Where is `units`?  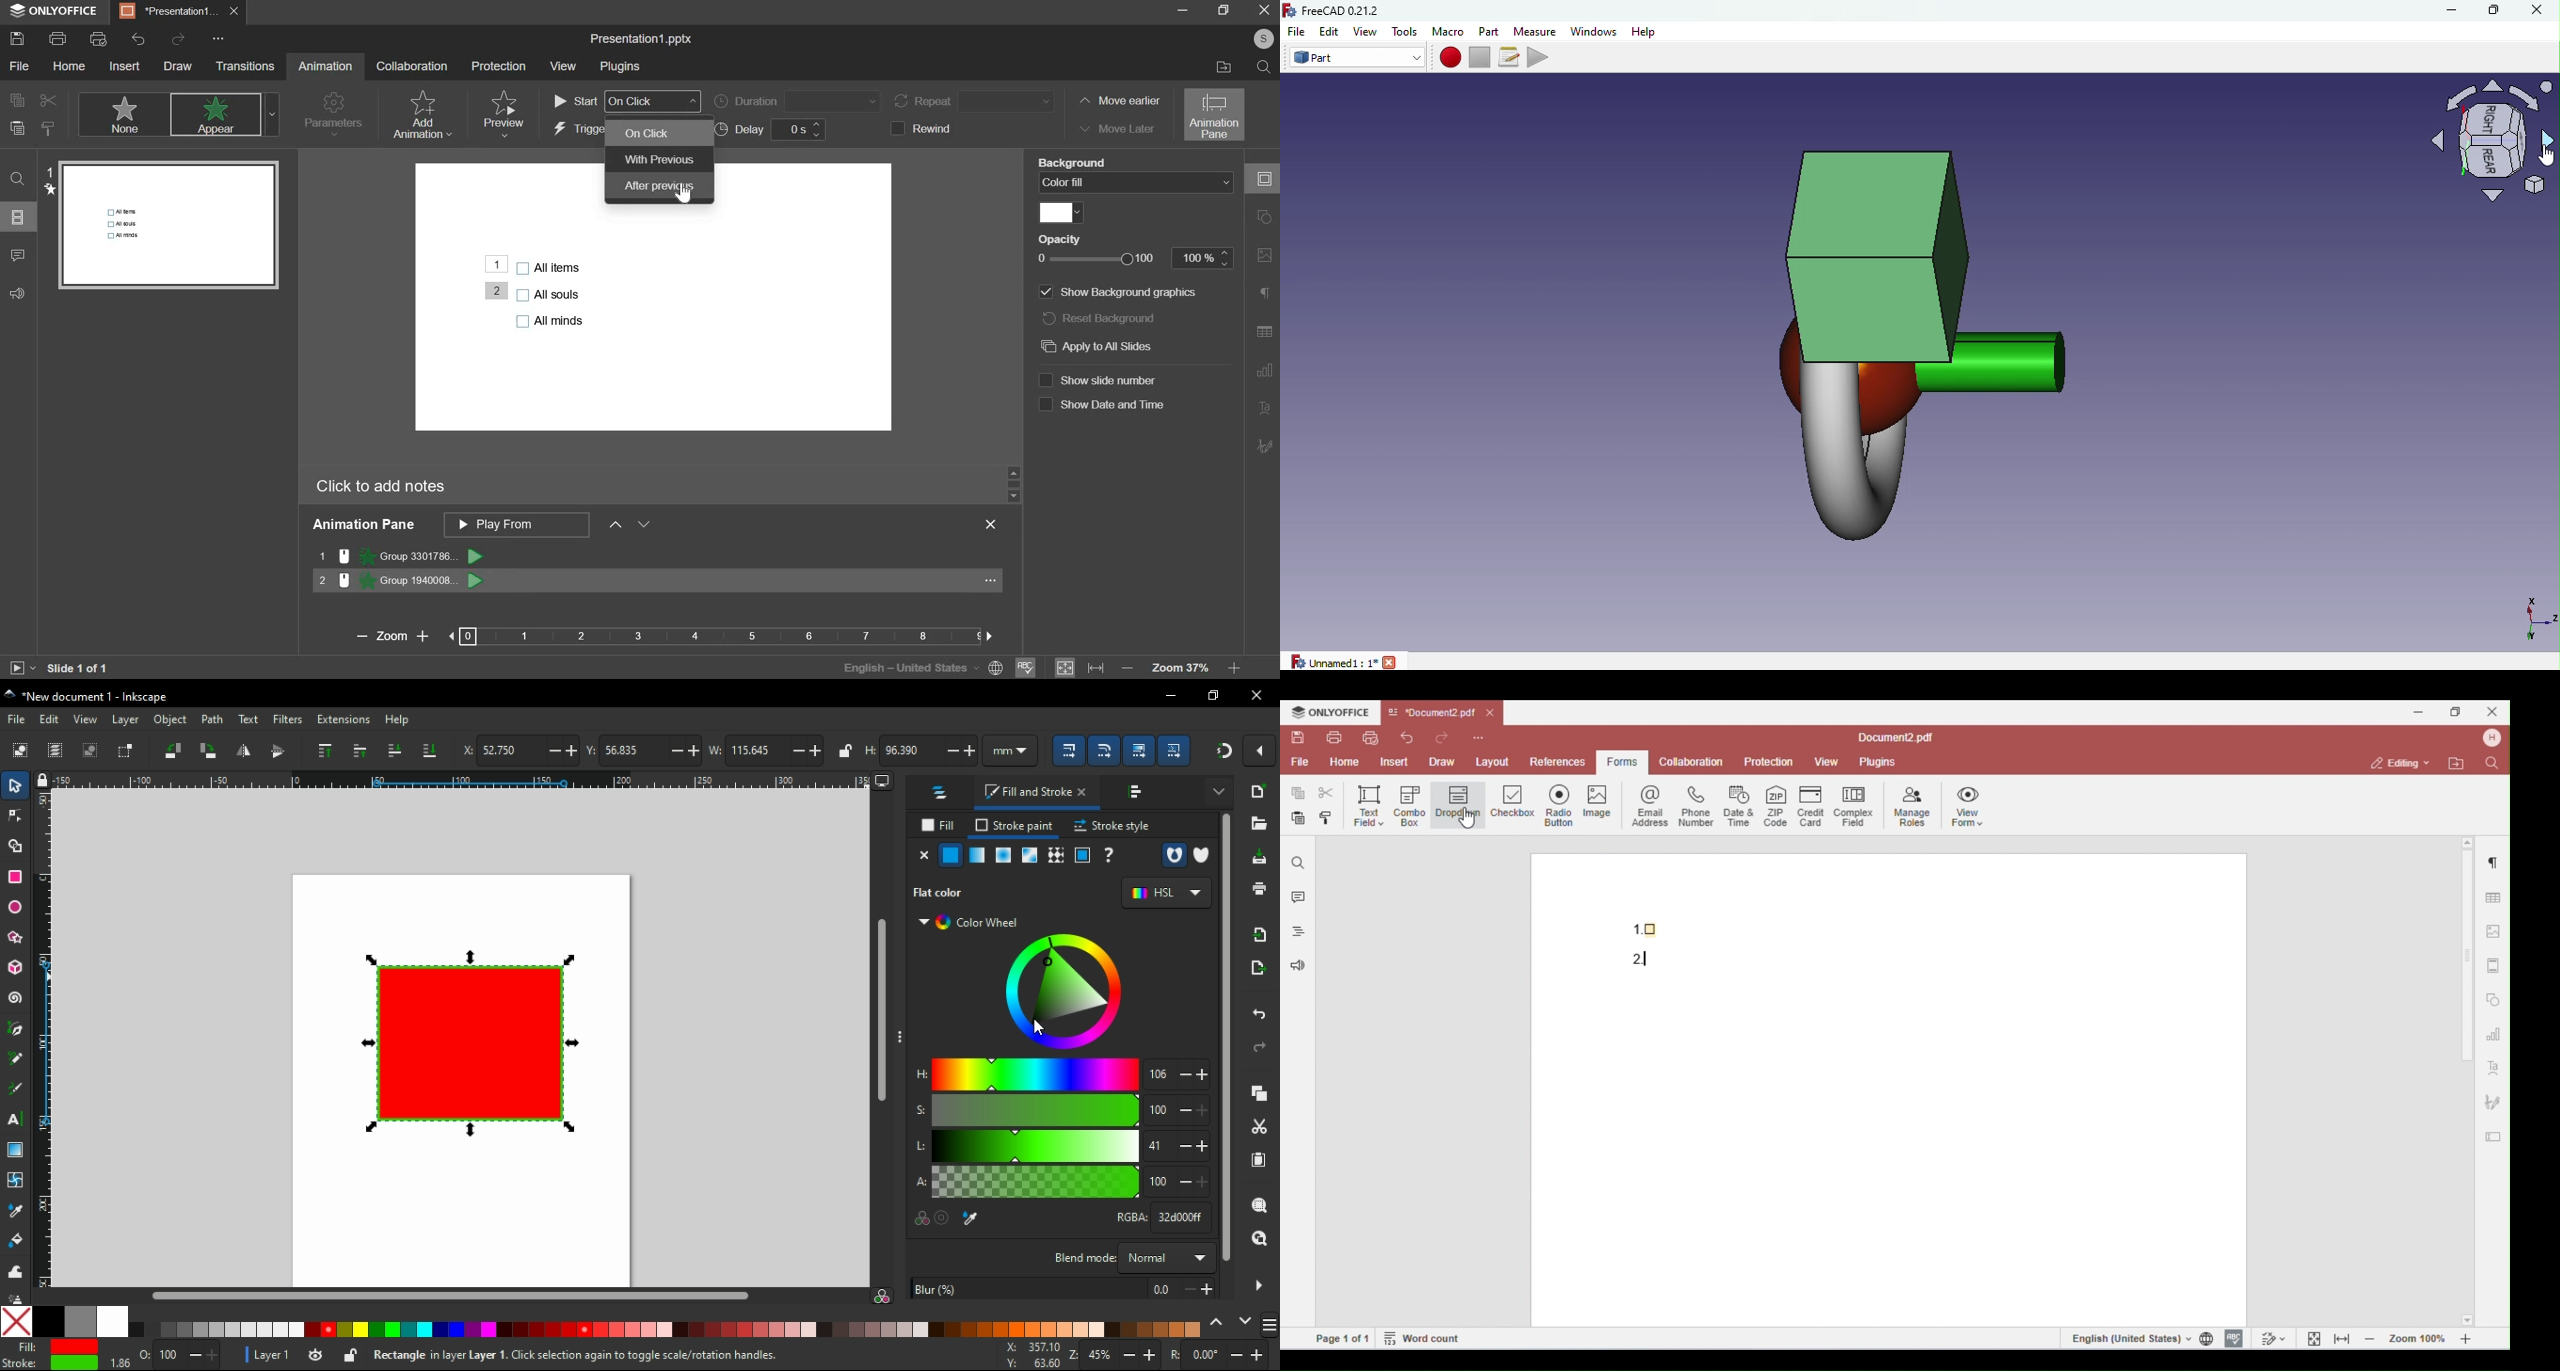
units is located at coordinates (1013, 750).